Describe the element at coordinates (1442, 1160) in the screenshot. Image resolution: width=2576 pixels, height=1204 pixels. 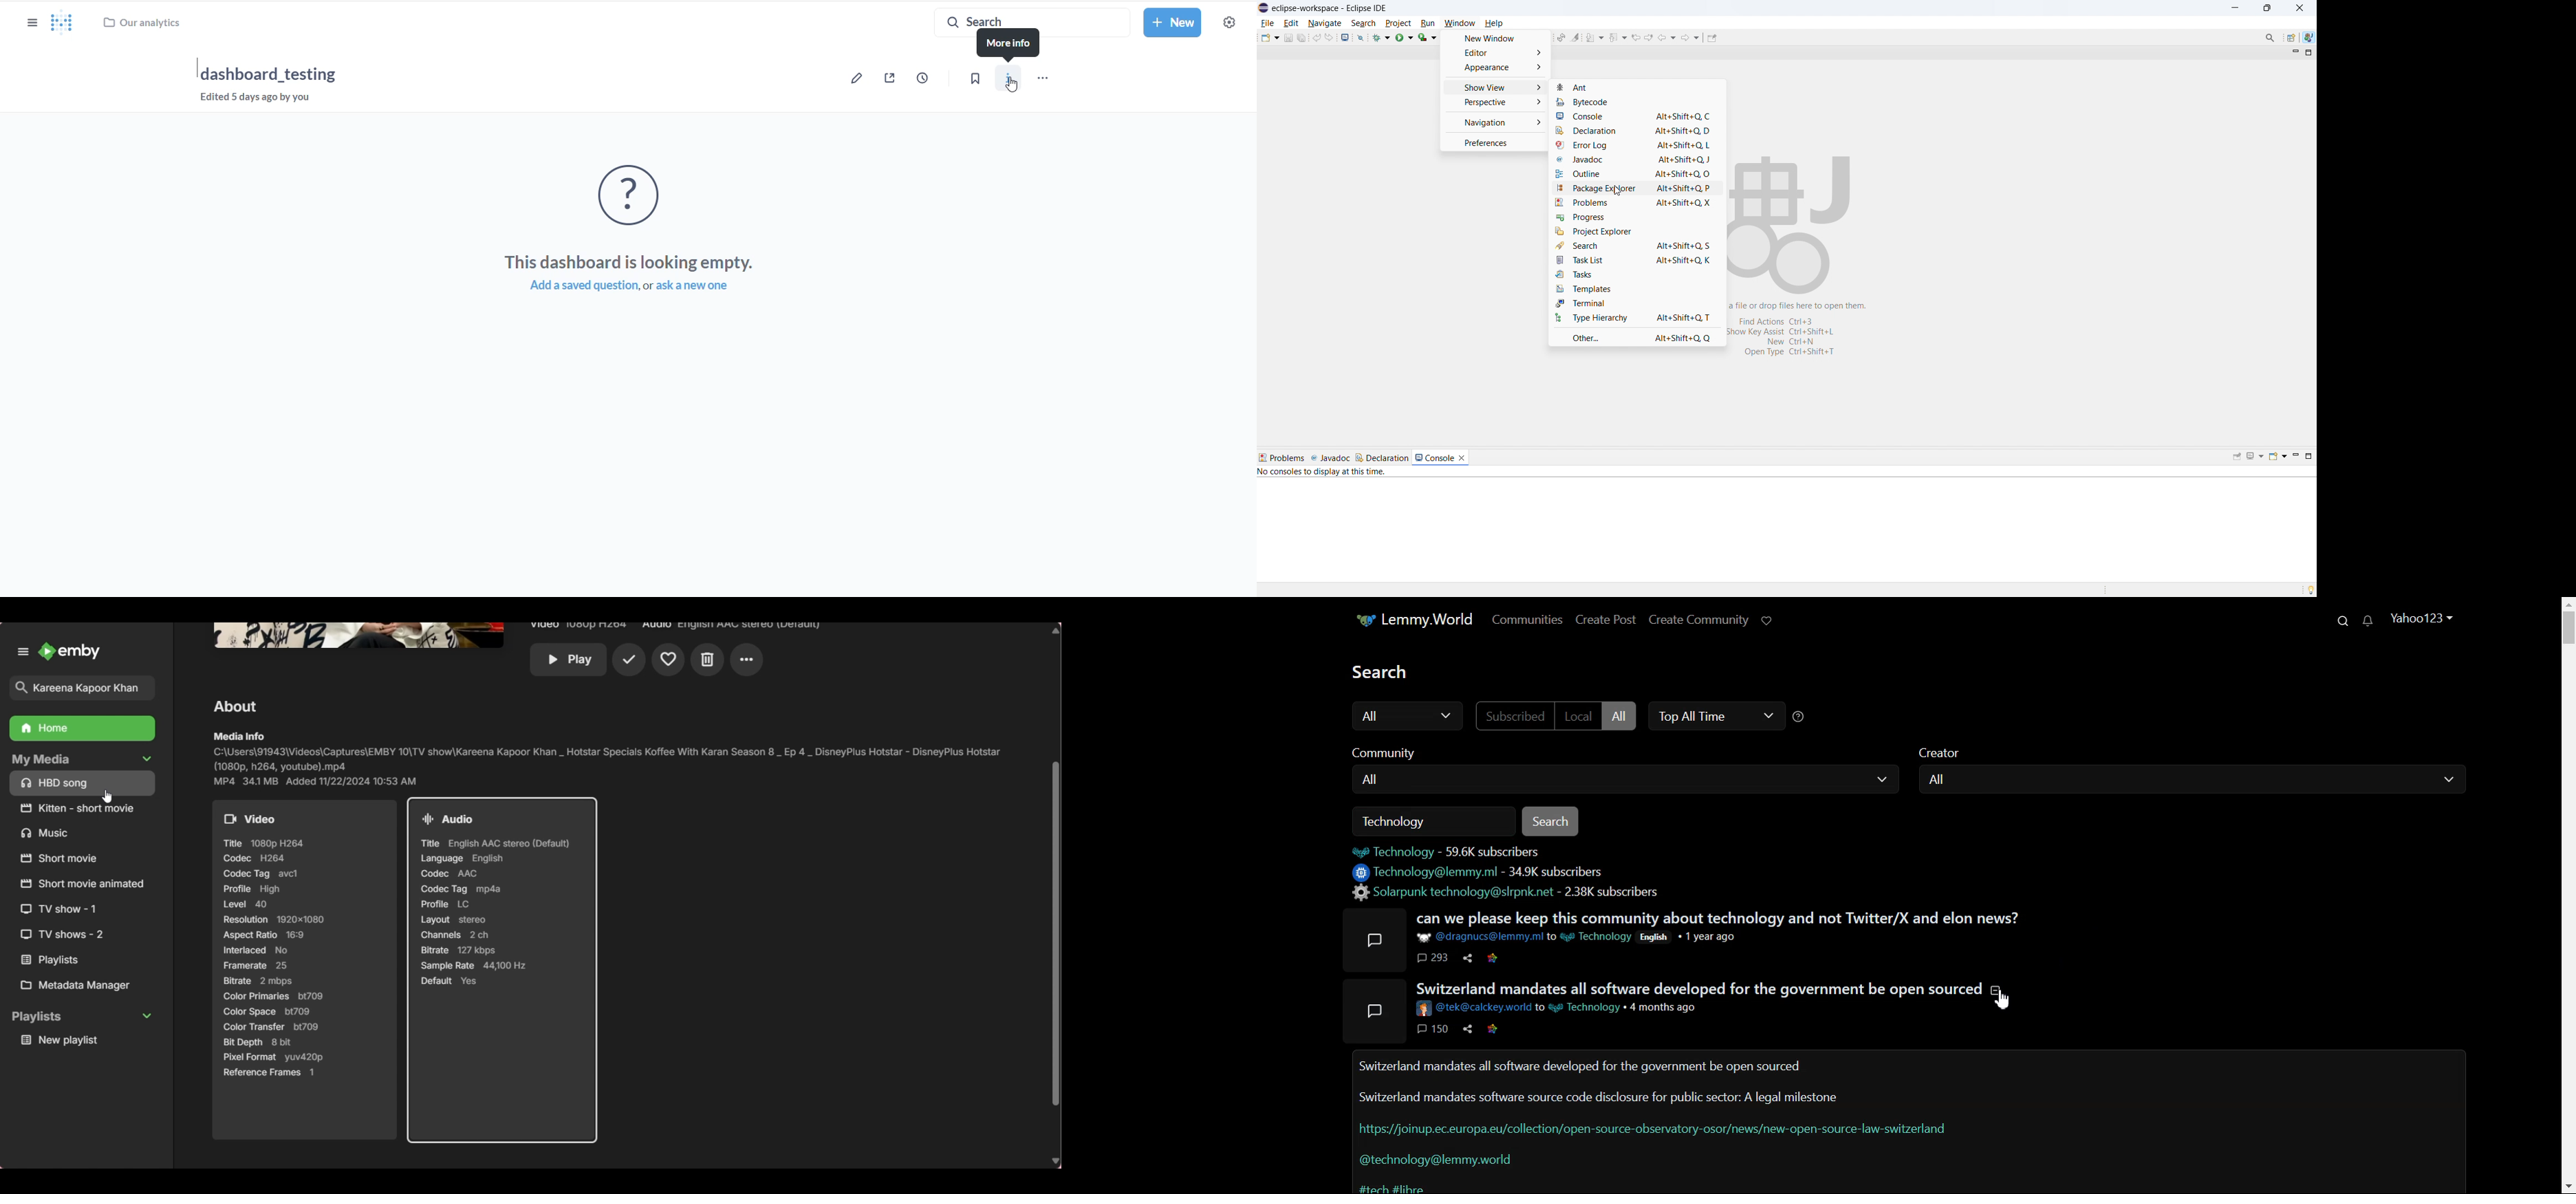
I see `@technology@lemmy.world` at that location.